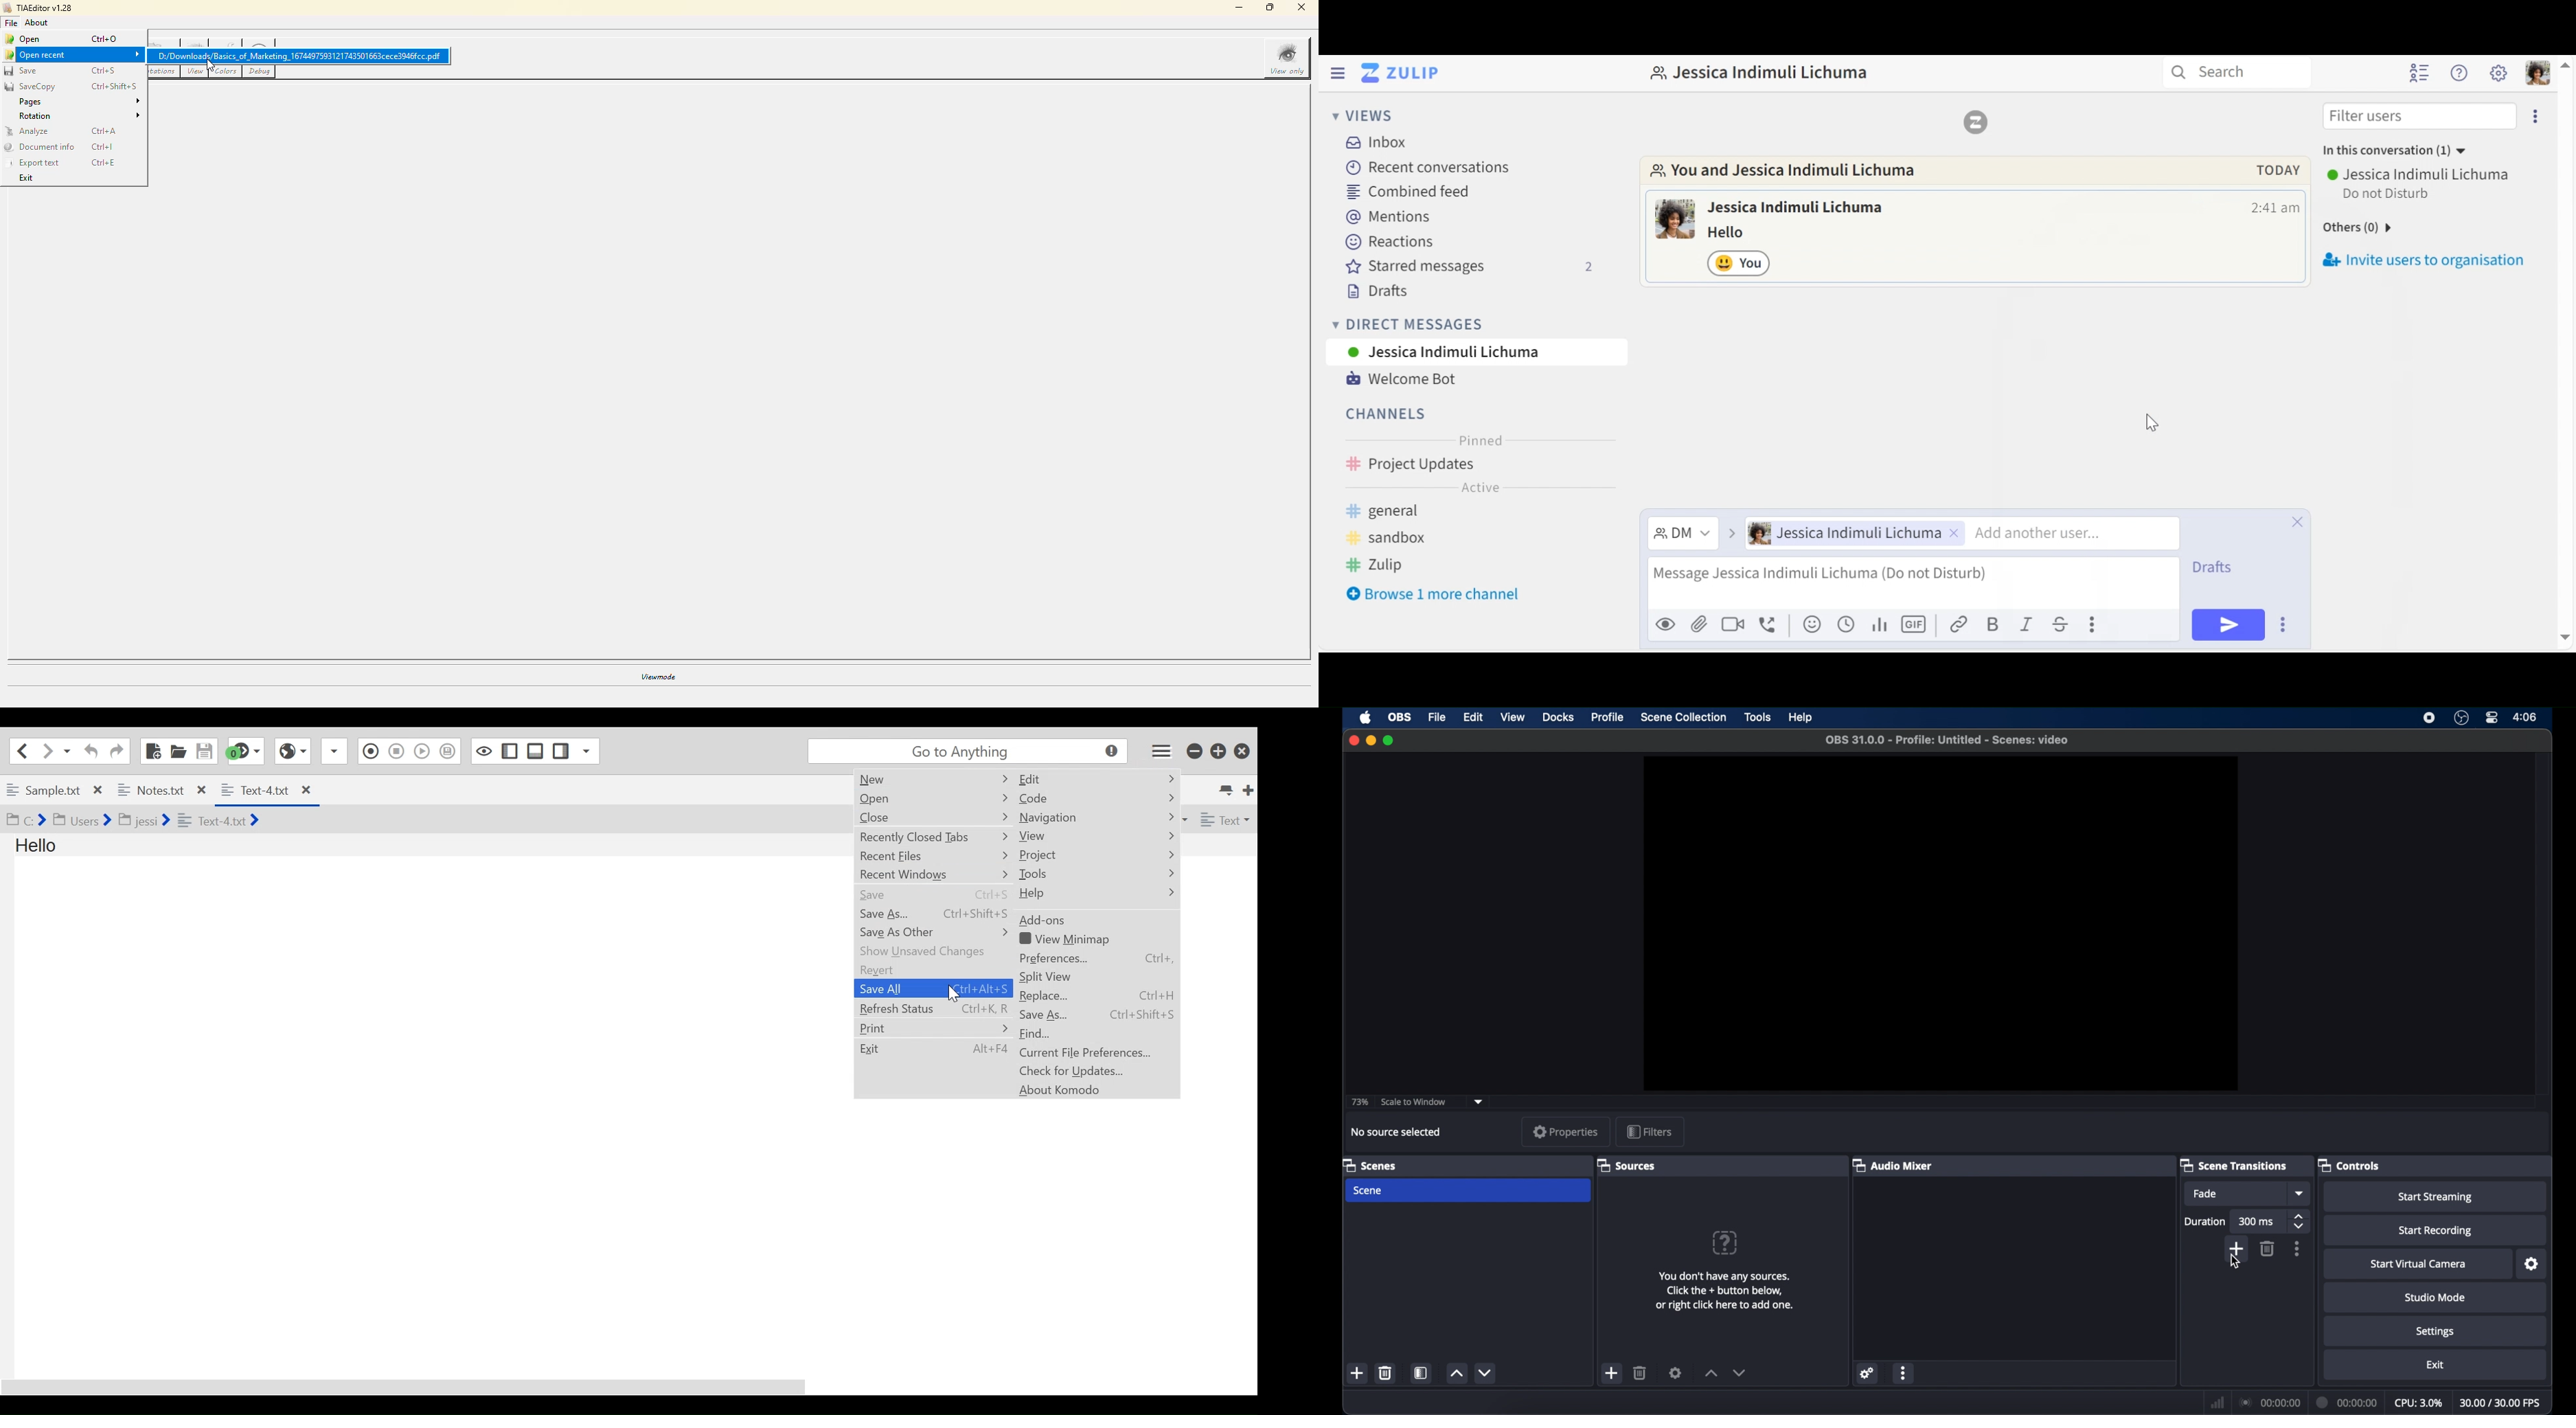 Image resolution: width=2576 pixels, height=1428 pixels. What do you see at coordinates (2285, 624) in the screenshot?
I see `Send options` at bounding box center [2285, 624].